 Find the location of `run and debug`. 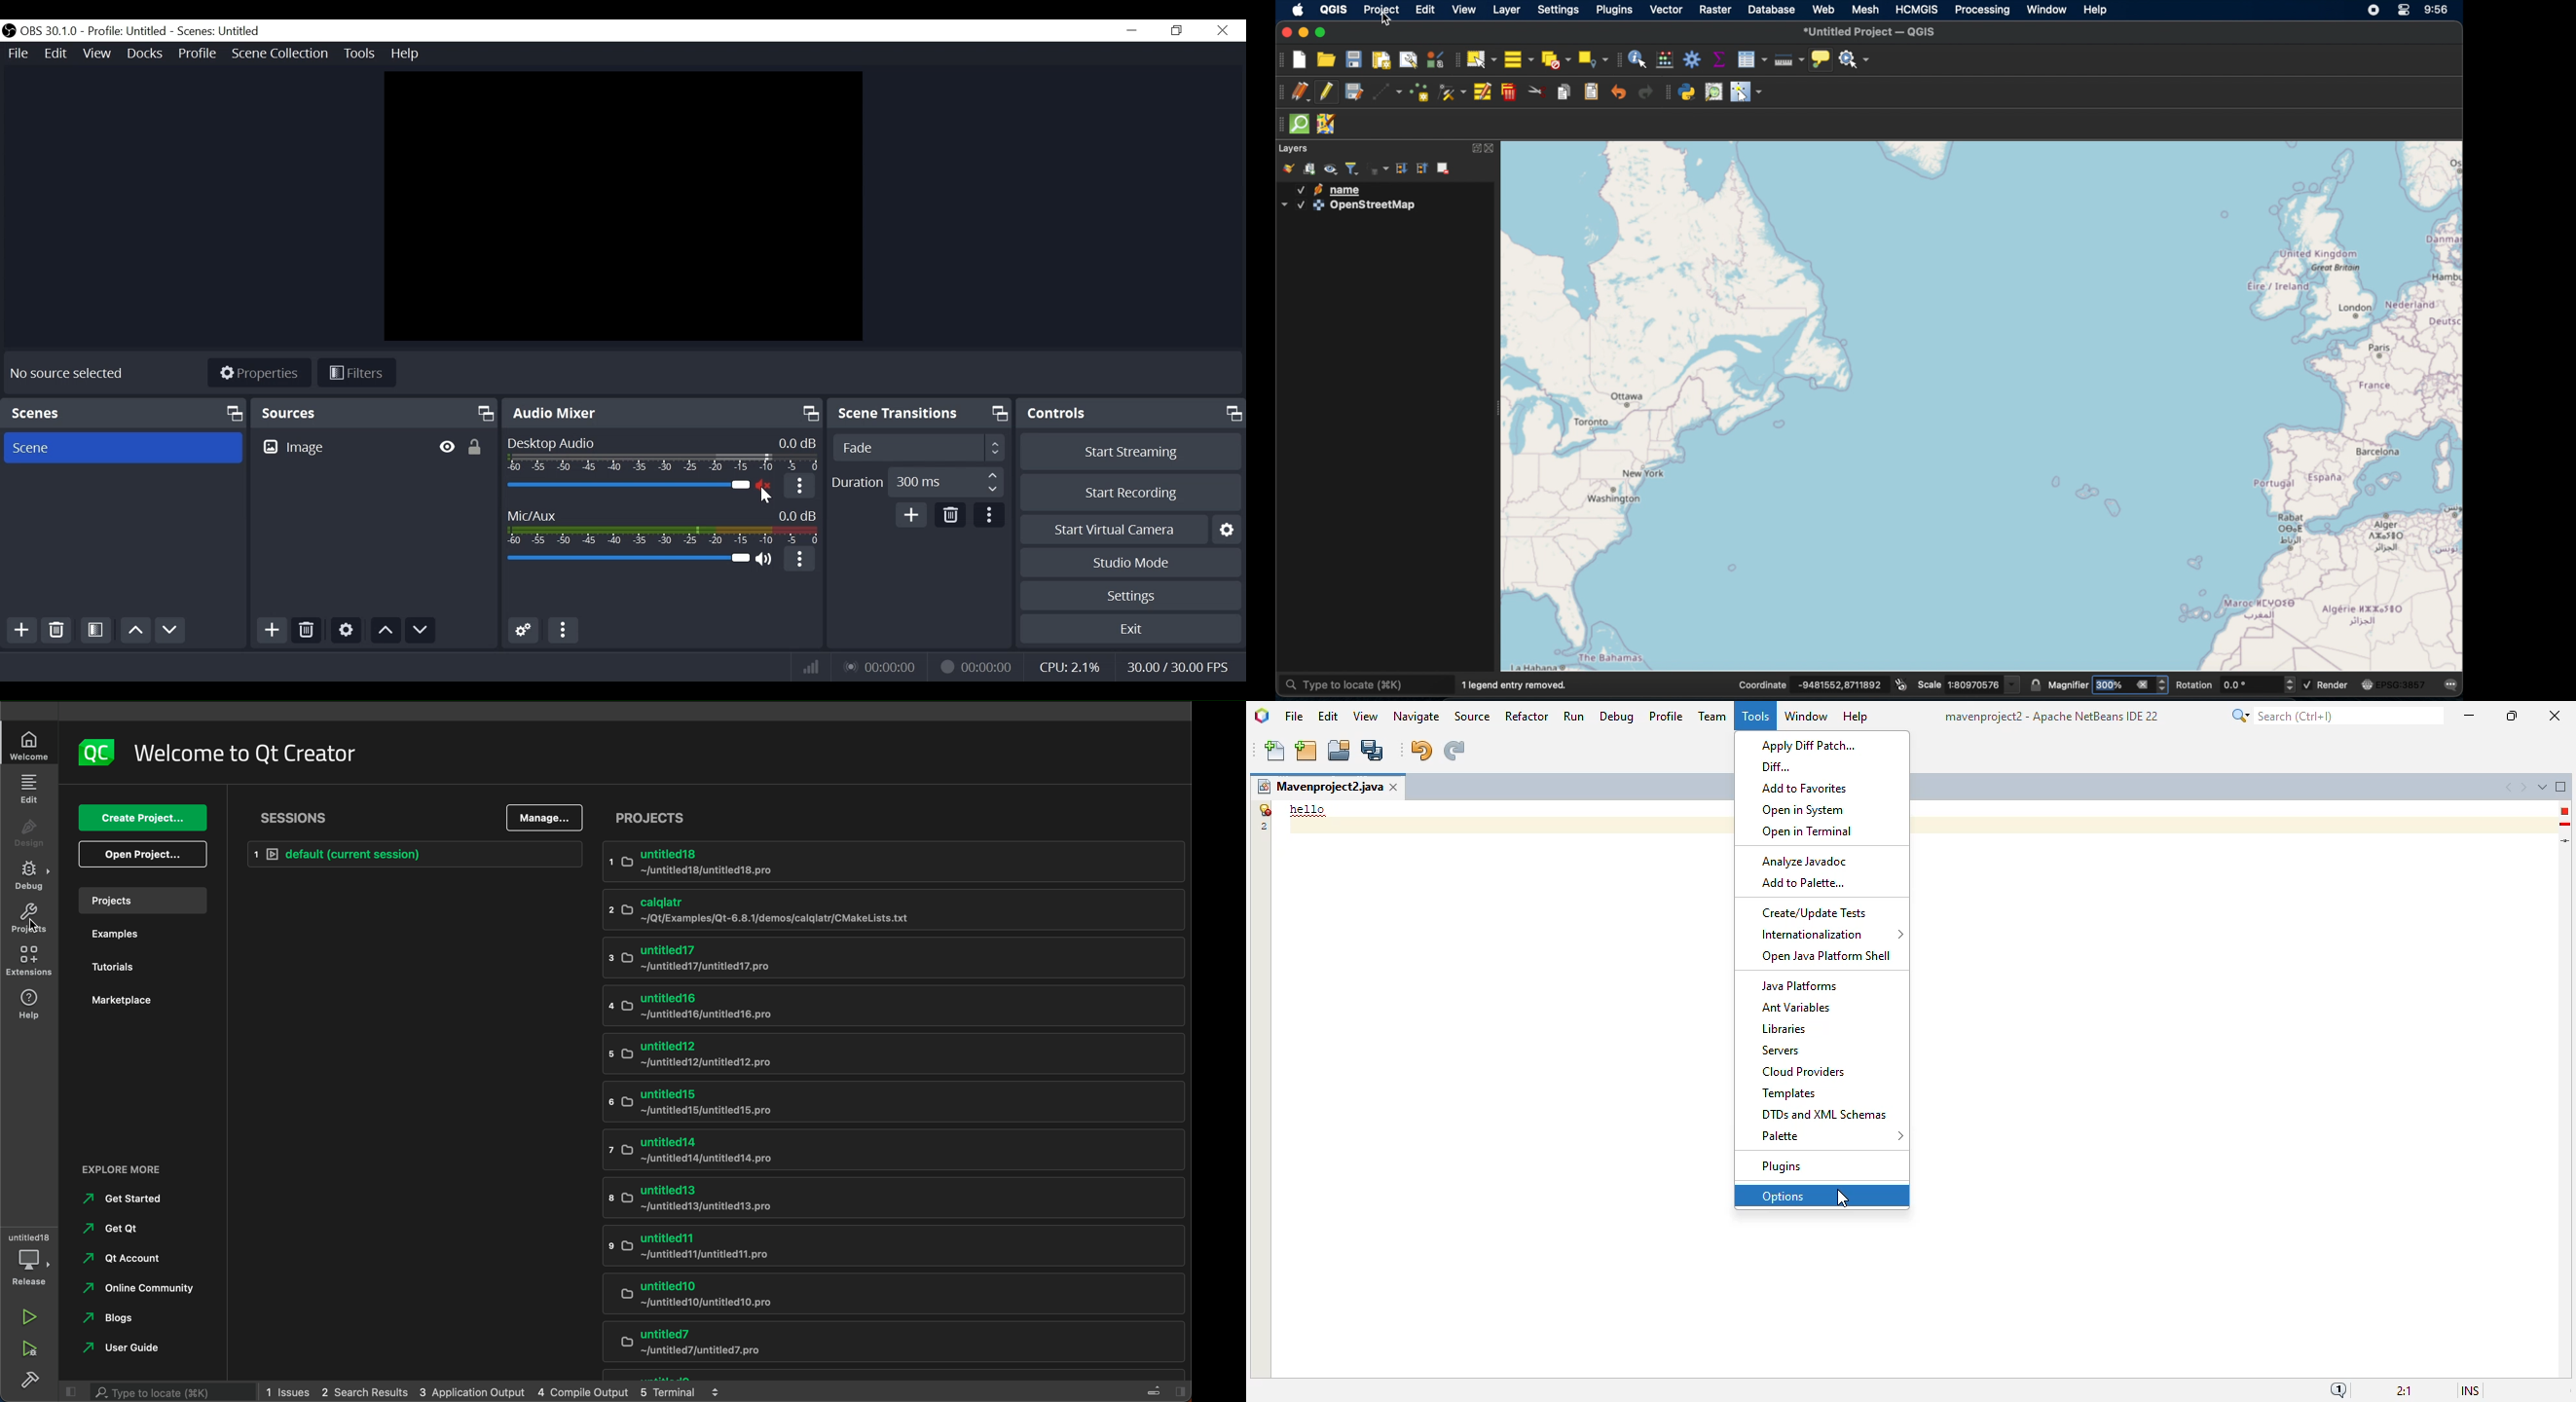

run and debug is located at coordinates (29, 1347).